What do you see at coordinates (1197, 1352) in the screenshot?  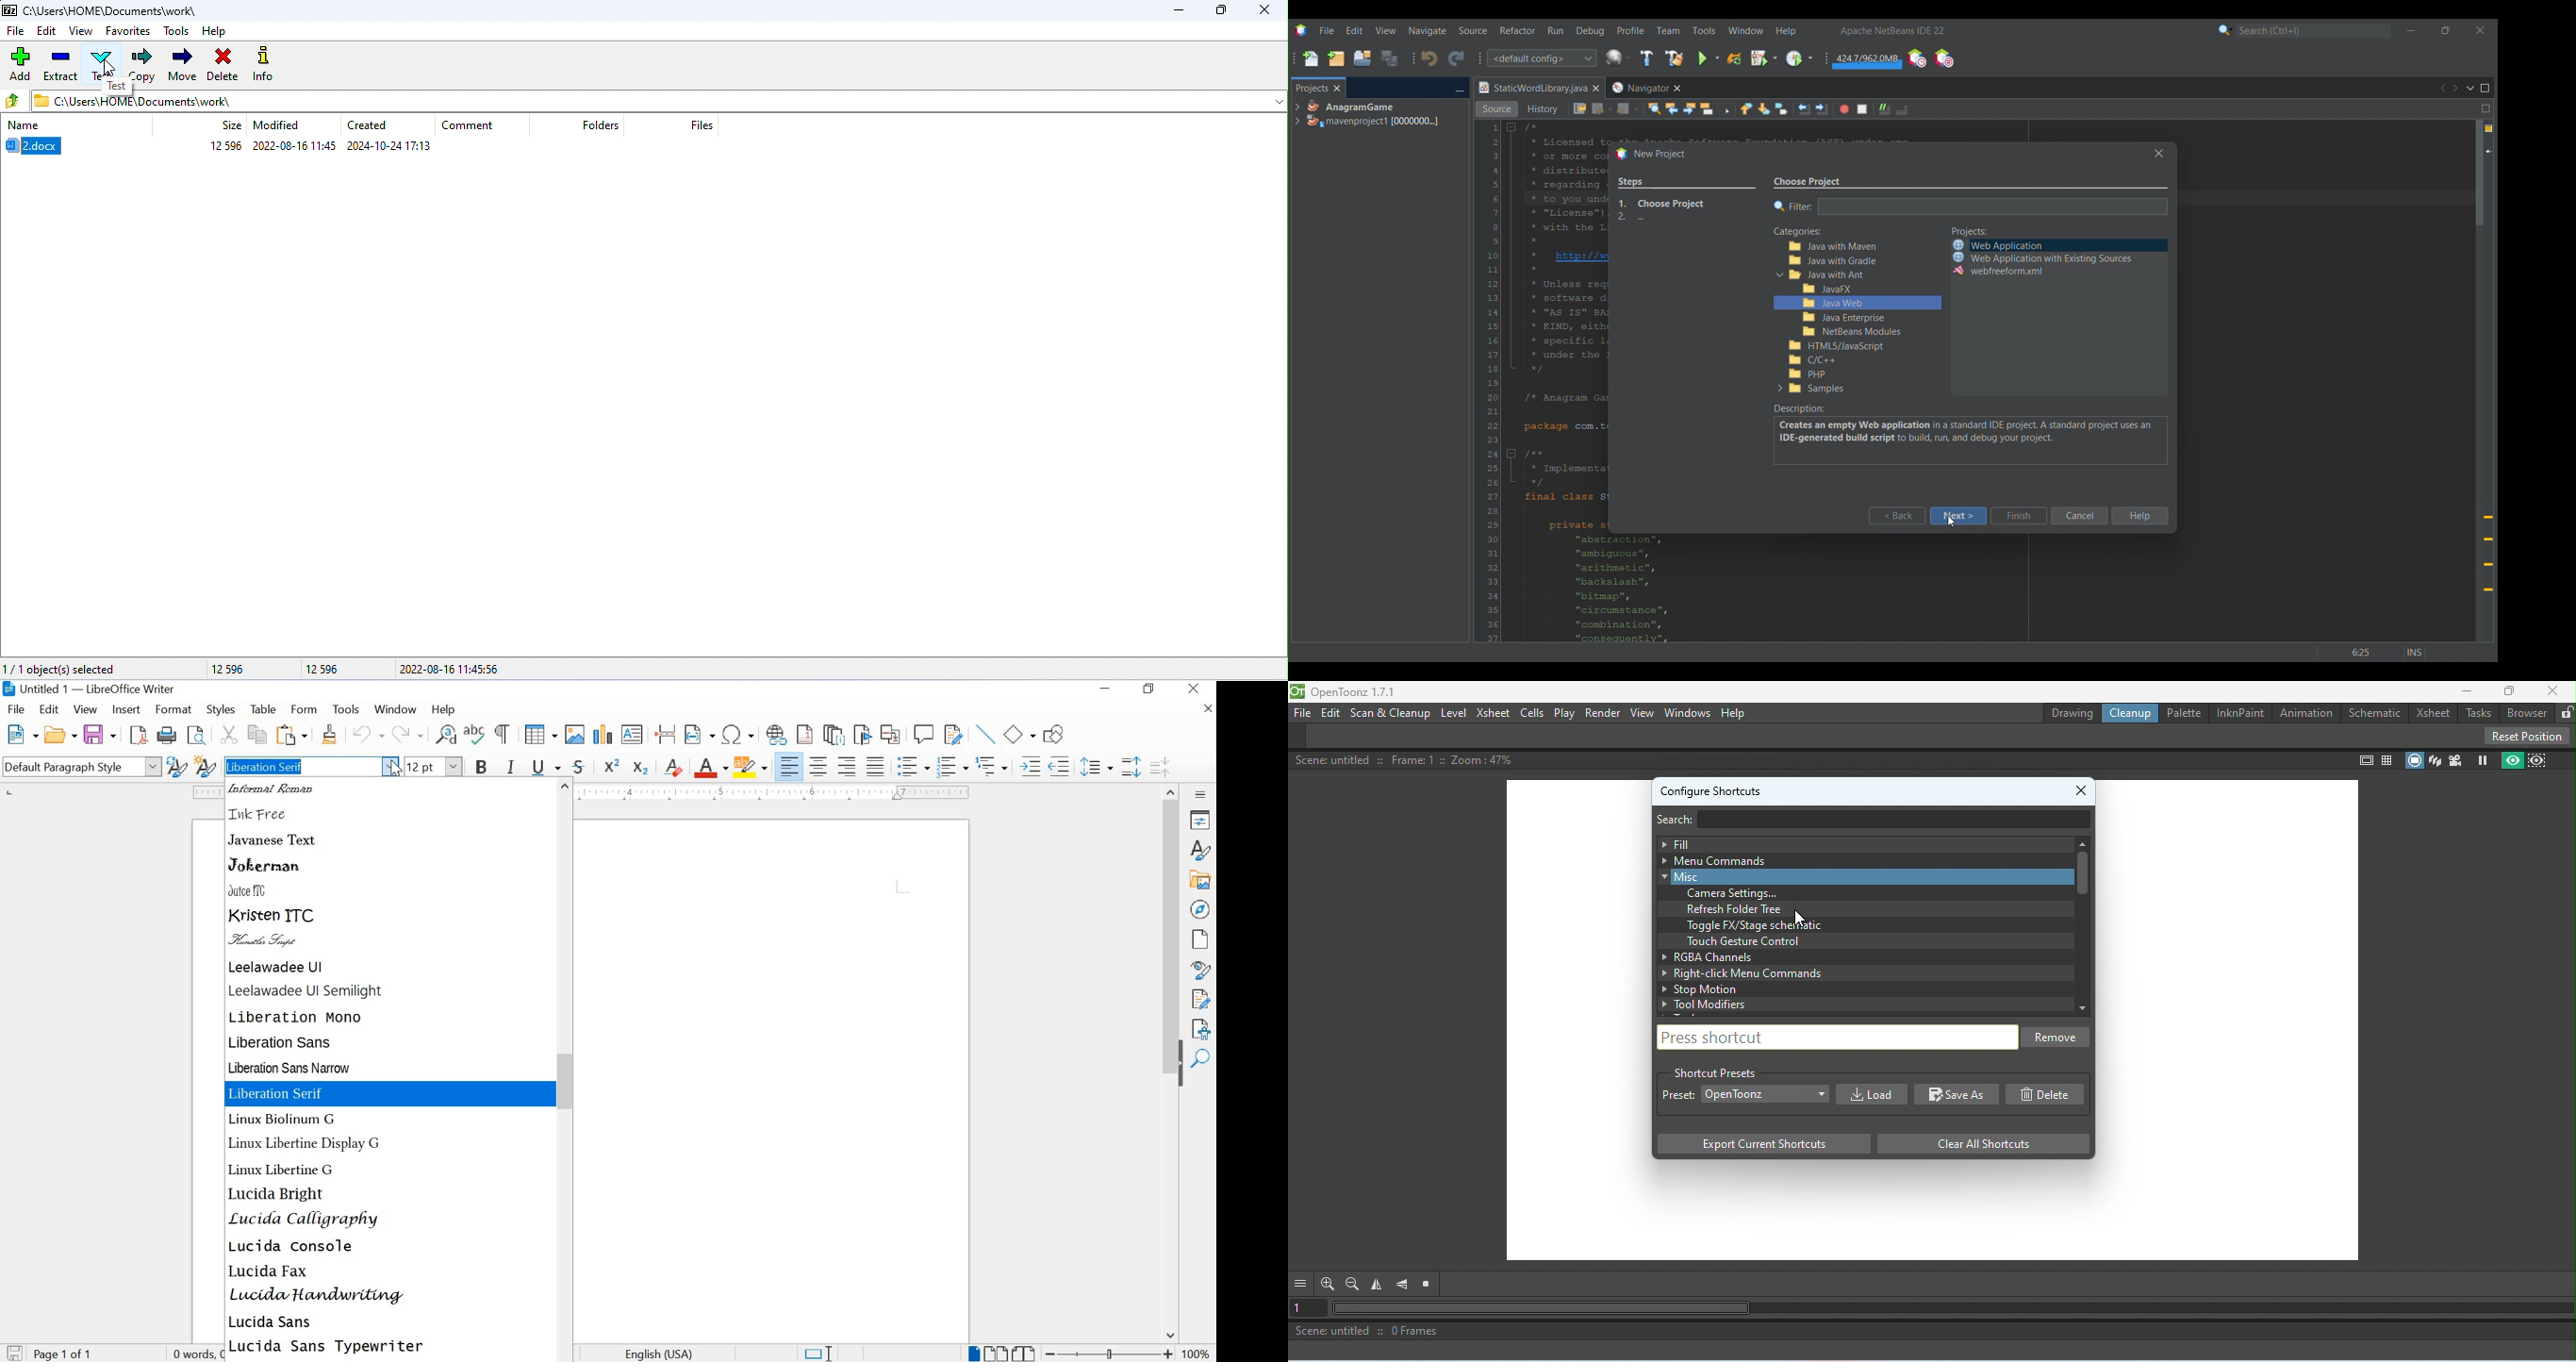 I see `ZOOM FACTOR` at bounding box center [1197, 1352].